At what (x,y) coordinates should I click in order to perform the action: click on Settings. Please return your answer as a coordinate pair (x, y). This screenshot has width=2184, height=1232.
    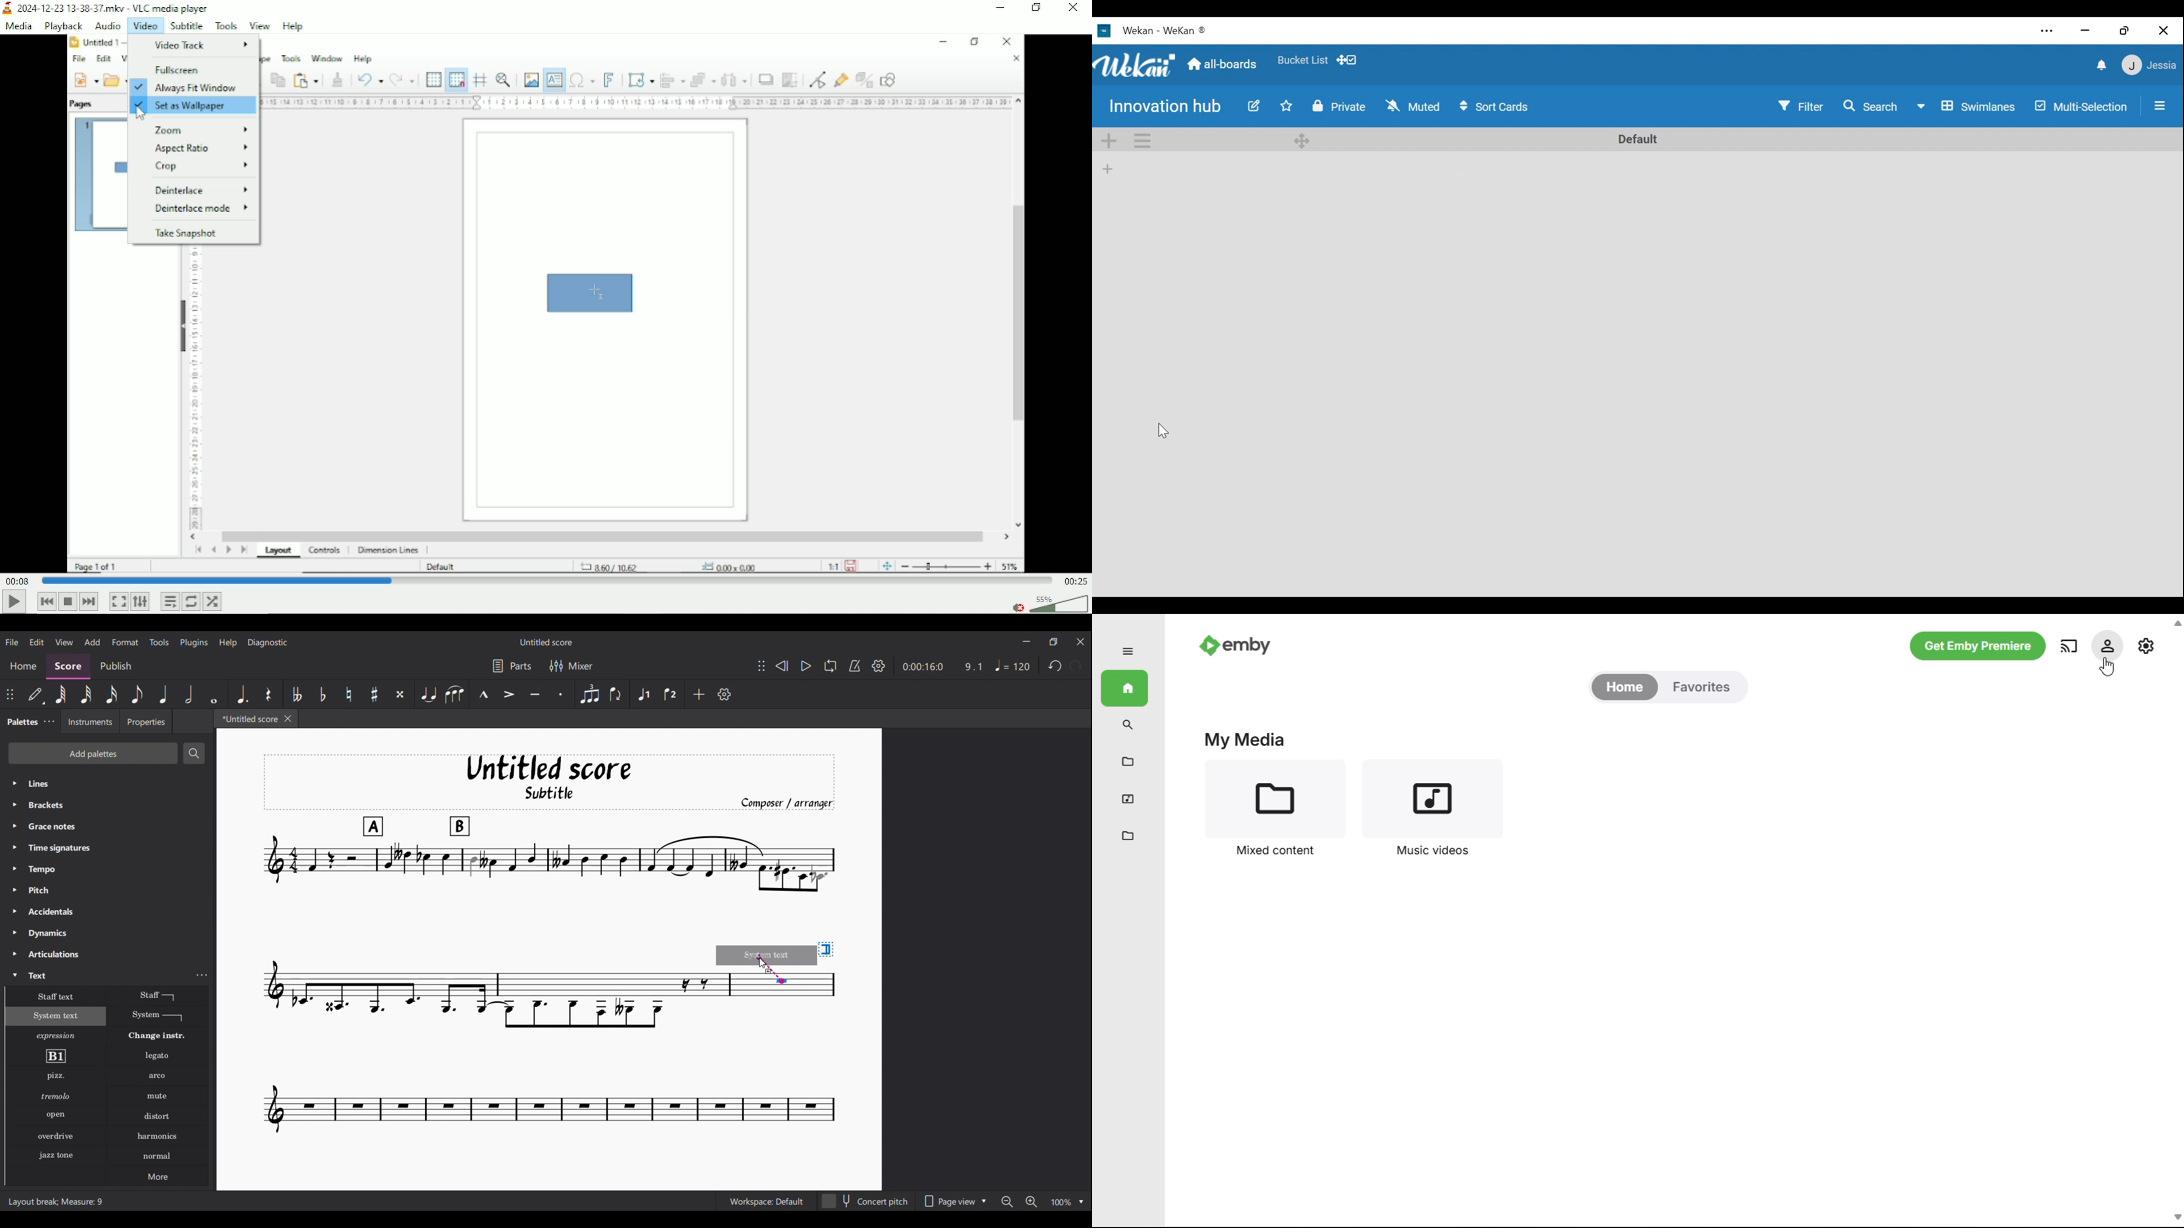
    Looking at the image, I should click on (879, 666).